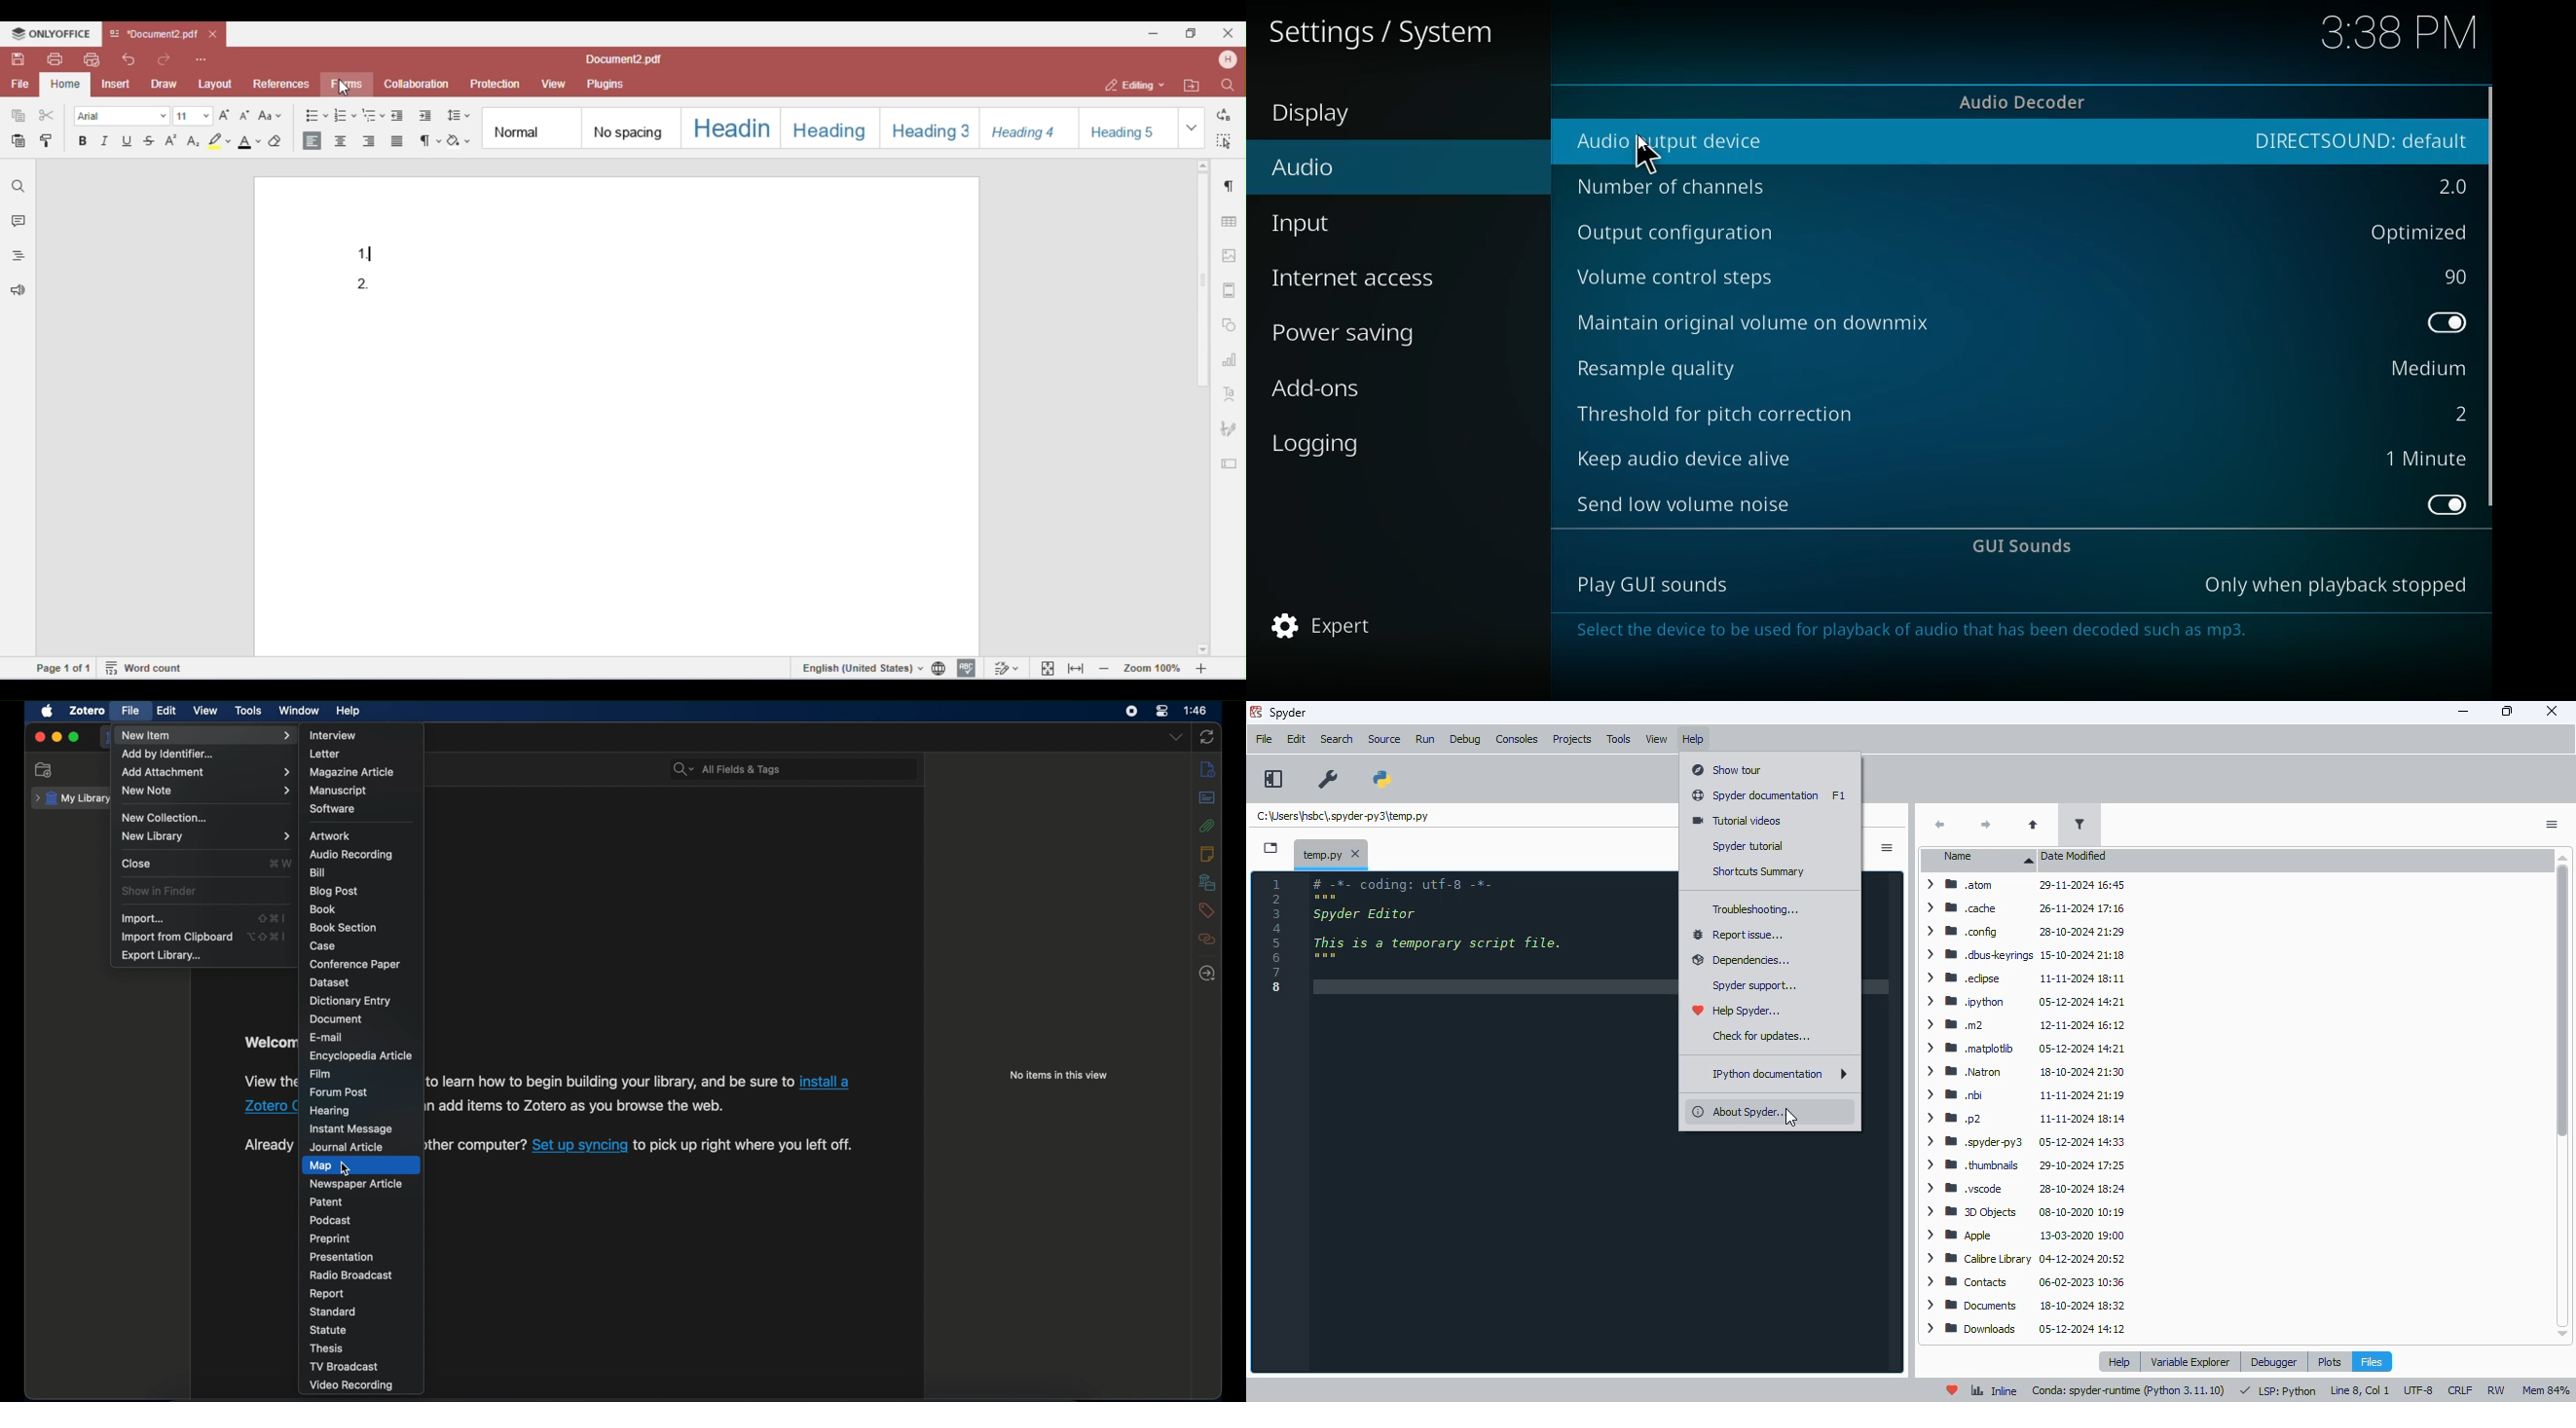 Image resolution: width=2576 pixels, height=1428 pixels. What do you see at coordinates (2330, 1361) in the screenshot?
I see `plots` at bounding box center [2330, 1361].